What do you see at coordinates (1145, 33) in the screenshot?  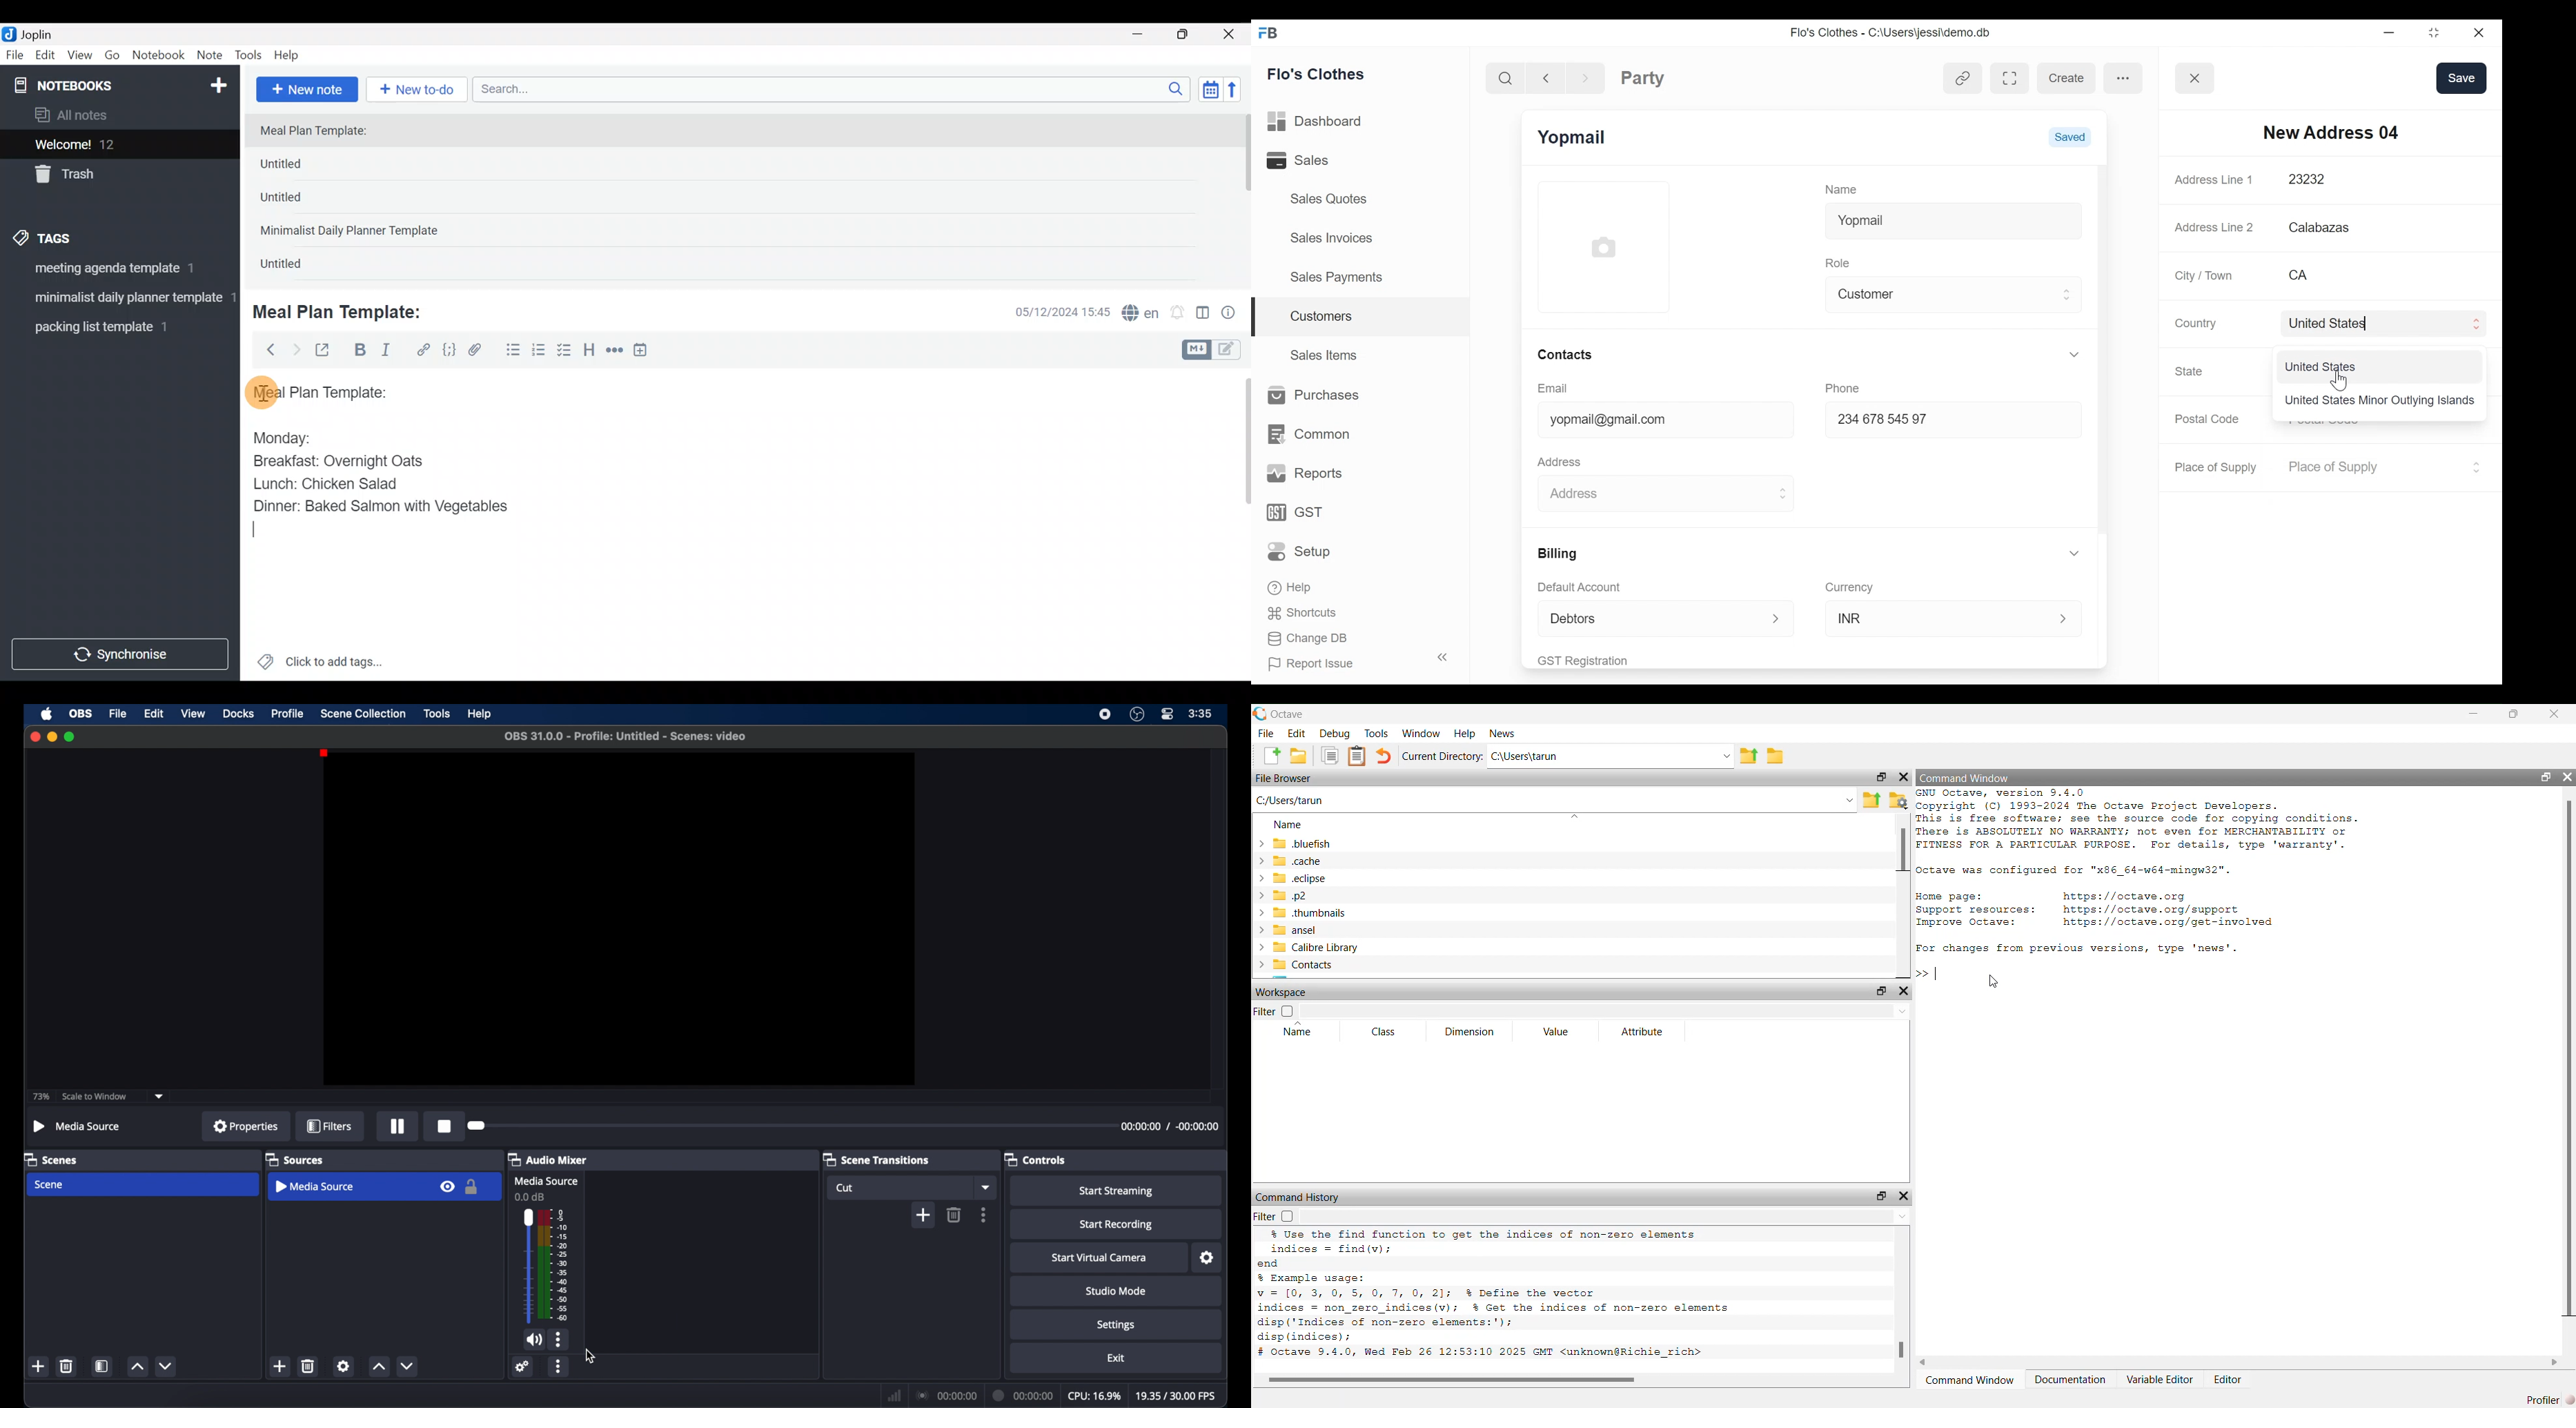 I see `Minimize` at bounding box center [1145, 33].